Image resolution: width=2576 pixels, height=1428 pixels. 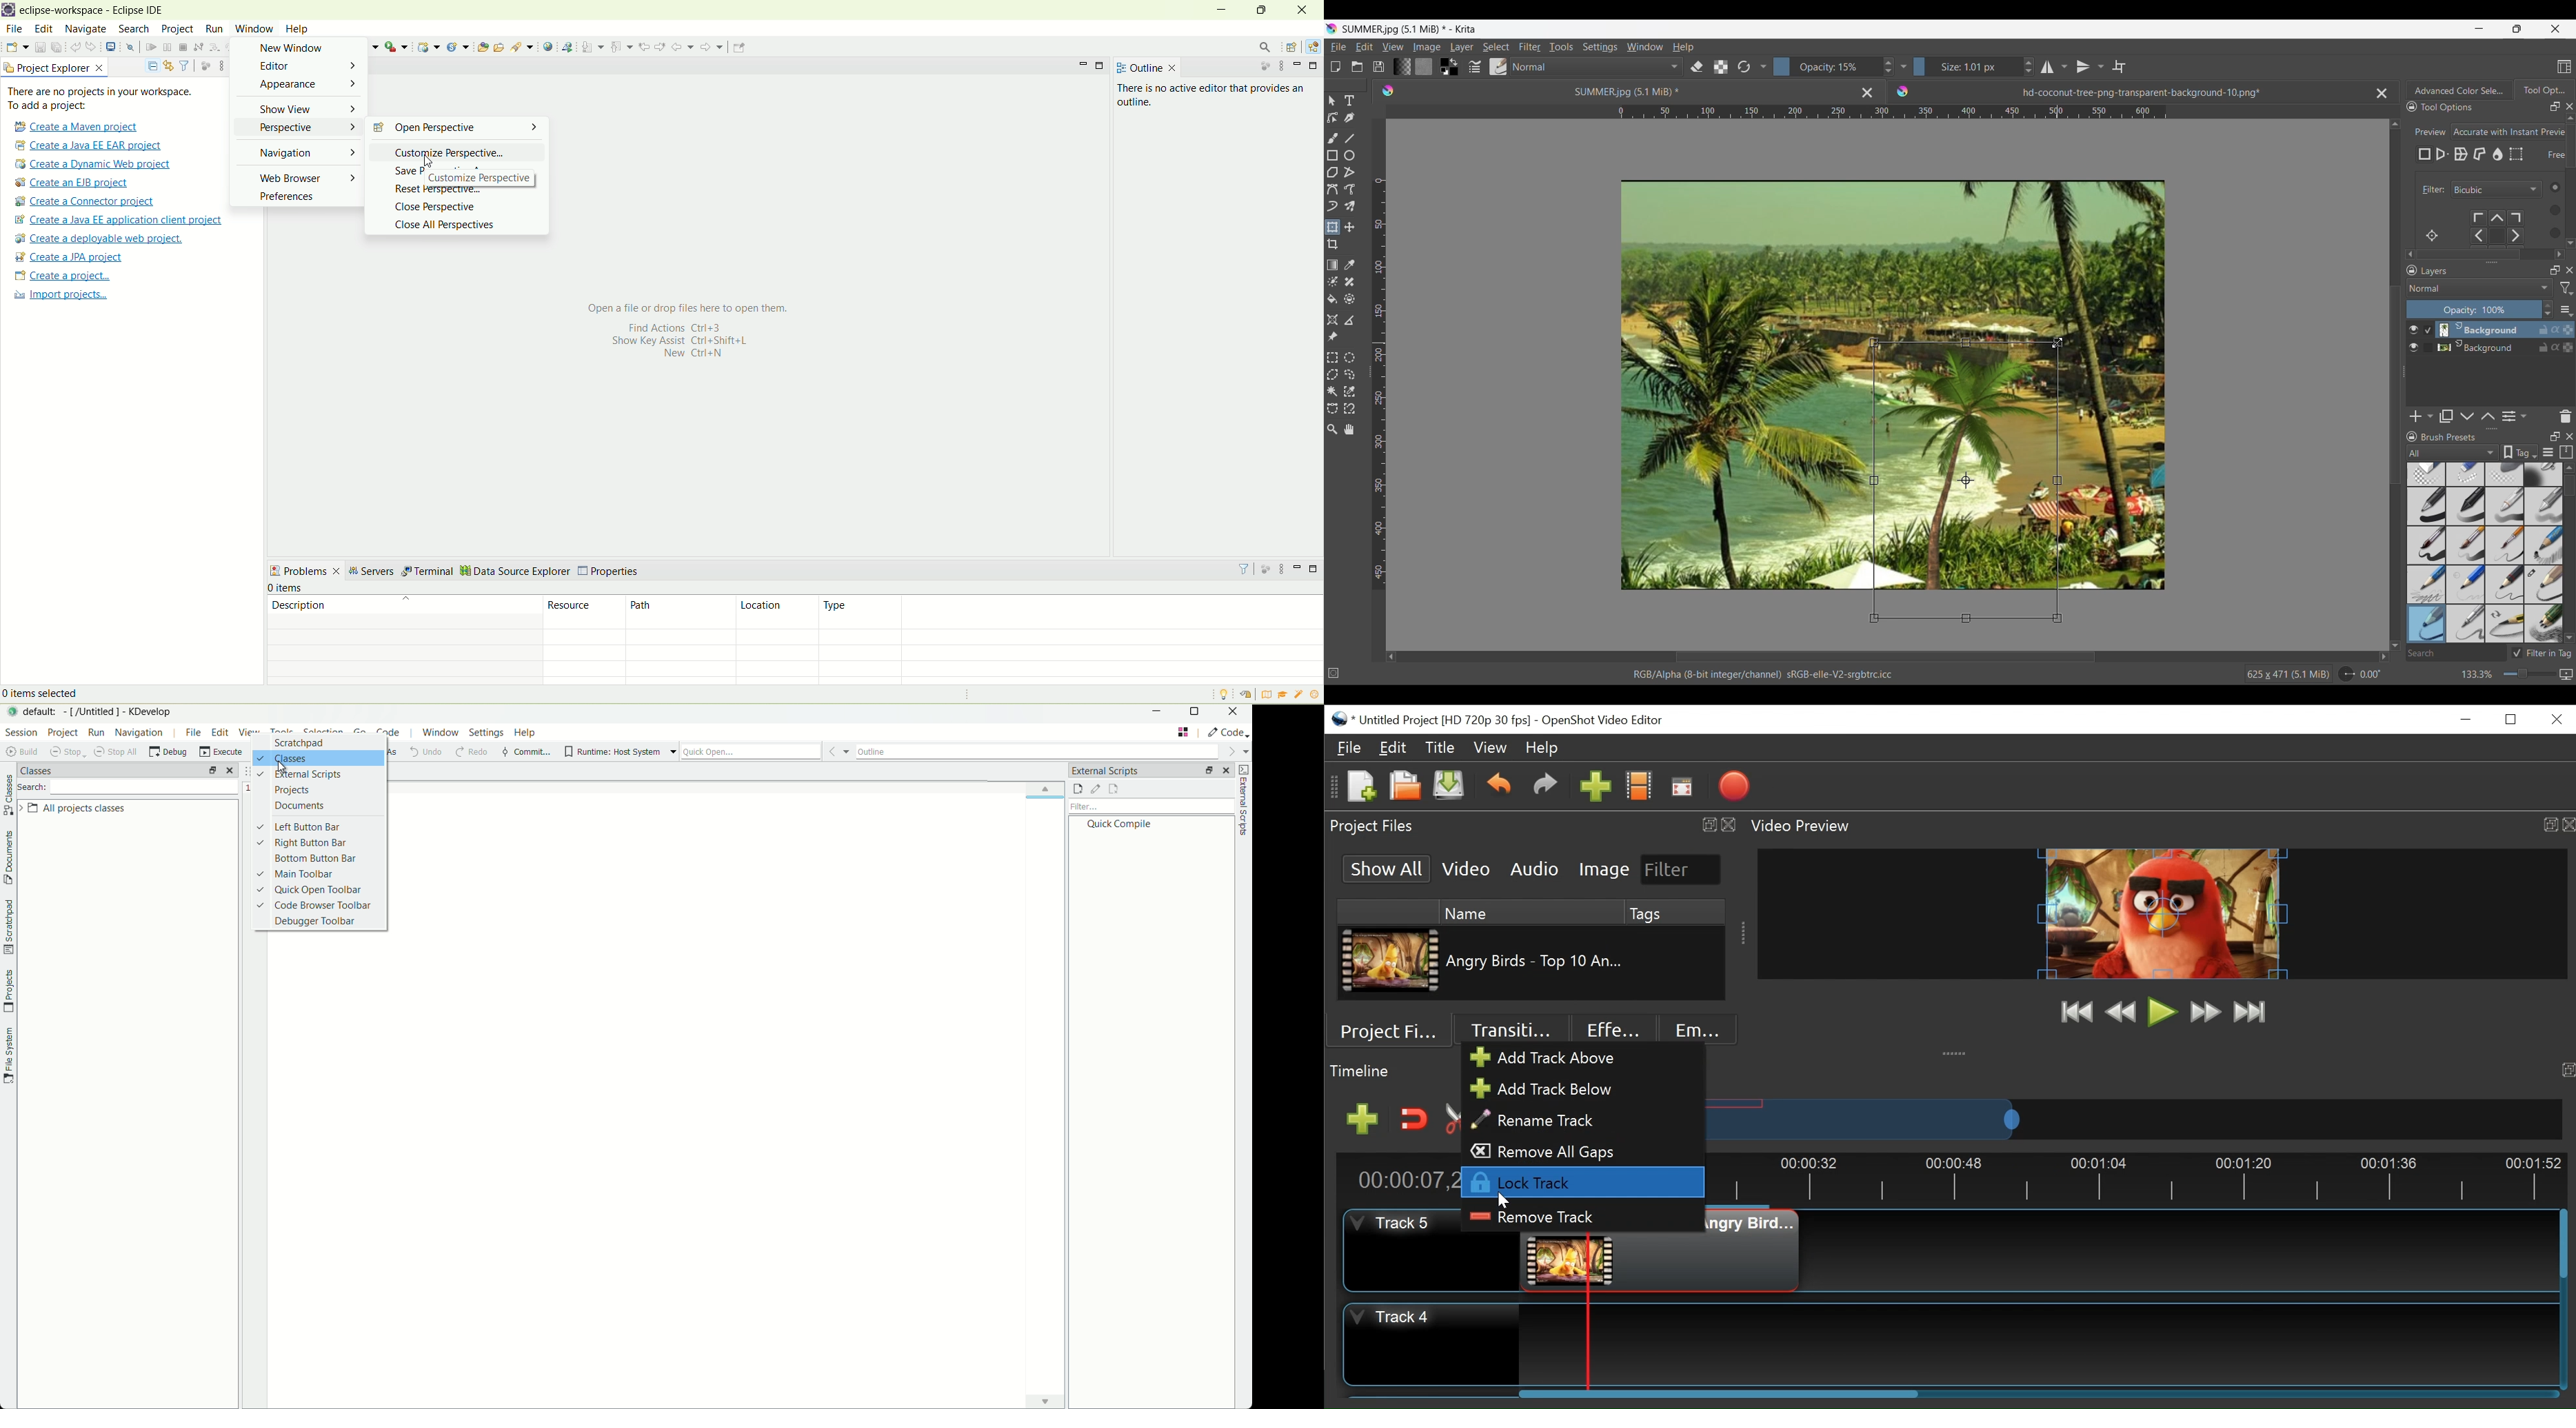 I want to click on Horizontal flip options, so click(x=2064, y=67).